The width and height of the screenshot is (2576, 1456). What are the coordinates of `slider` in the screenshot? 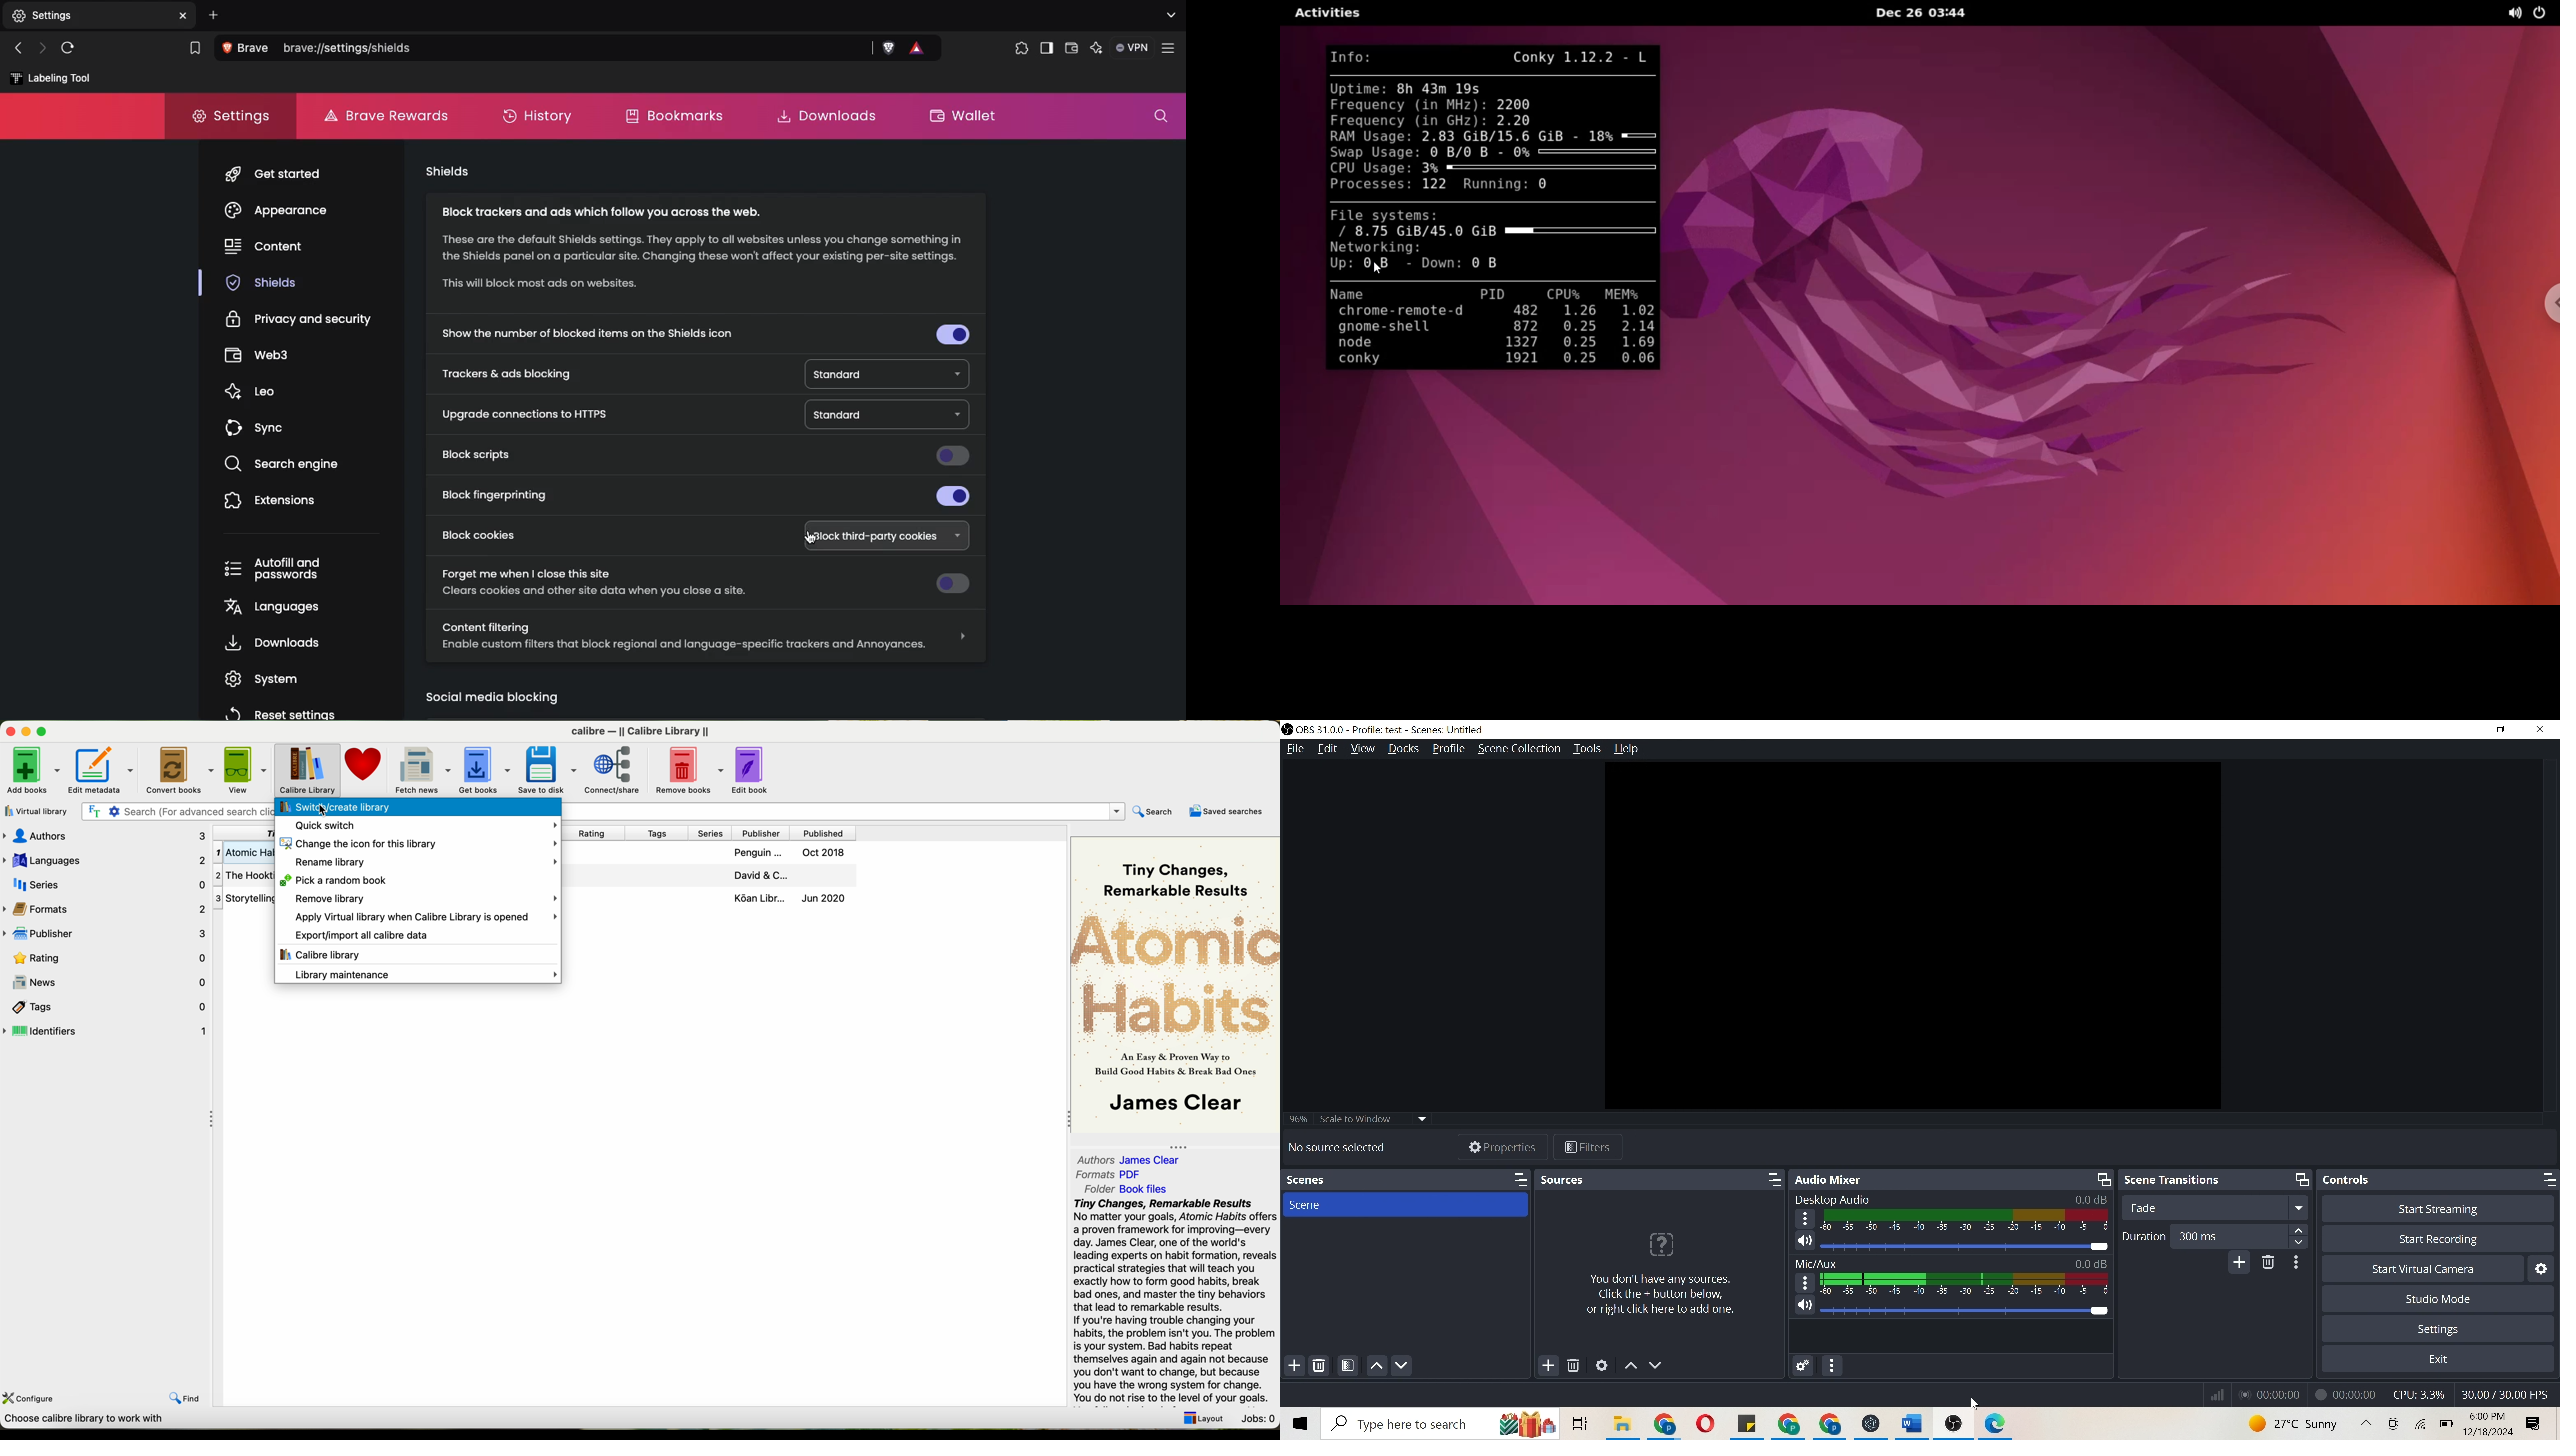 It's located at (1963, 1246).